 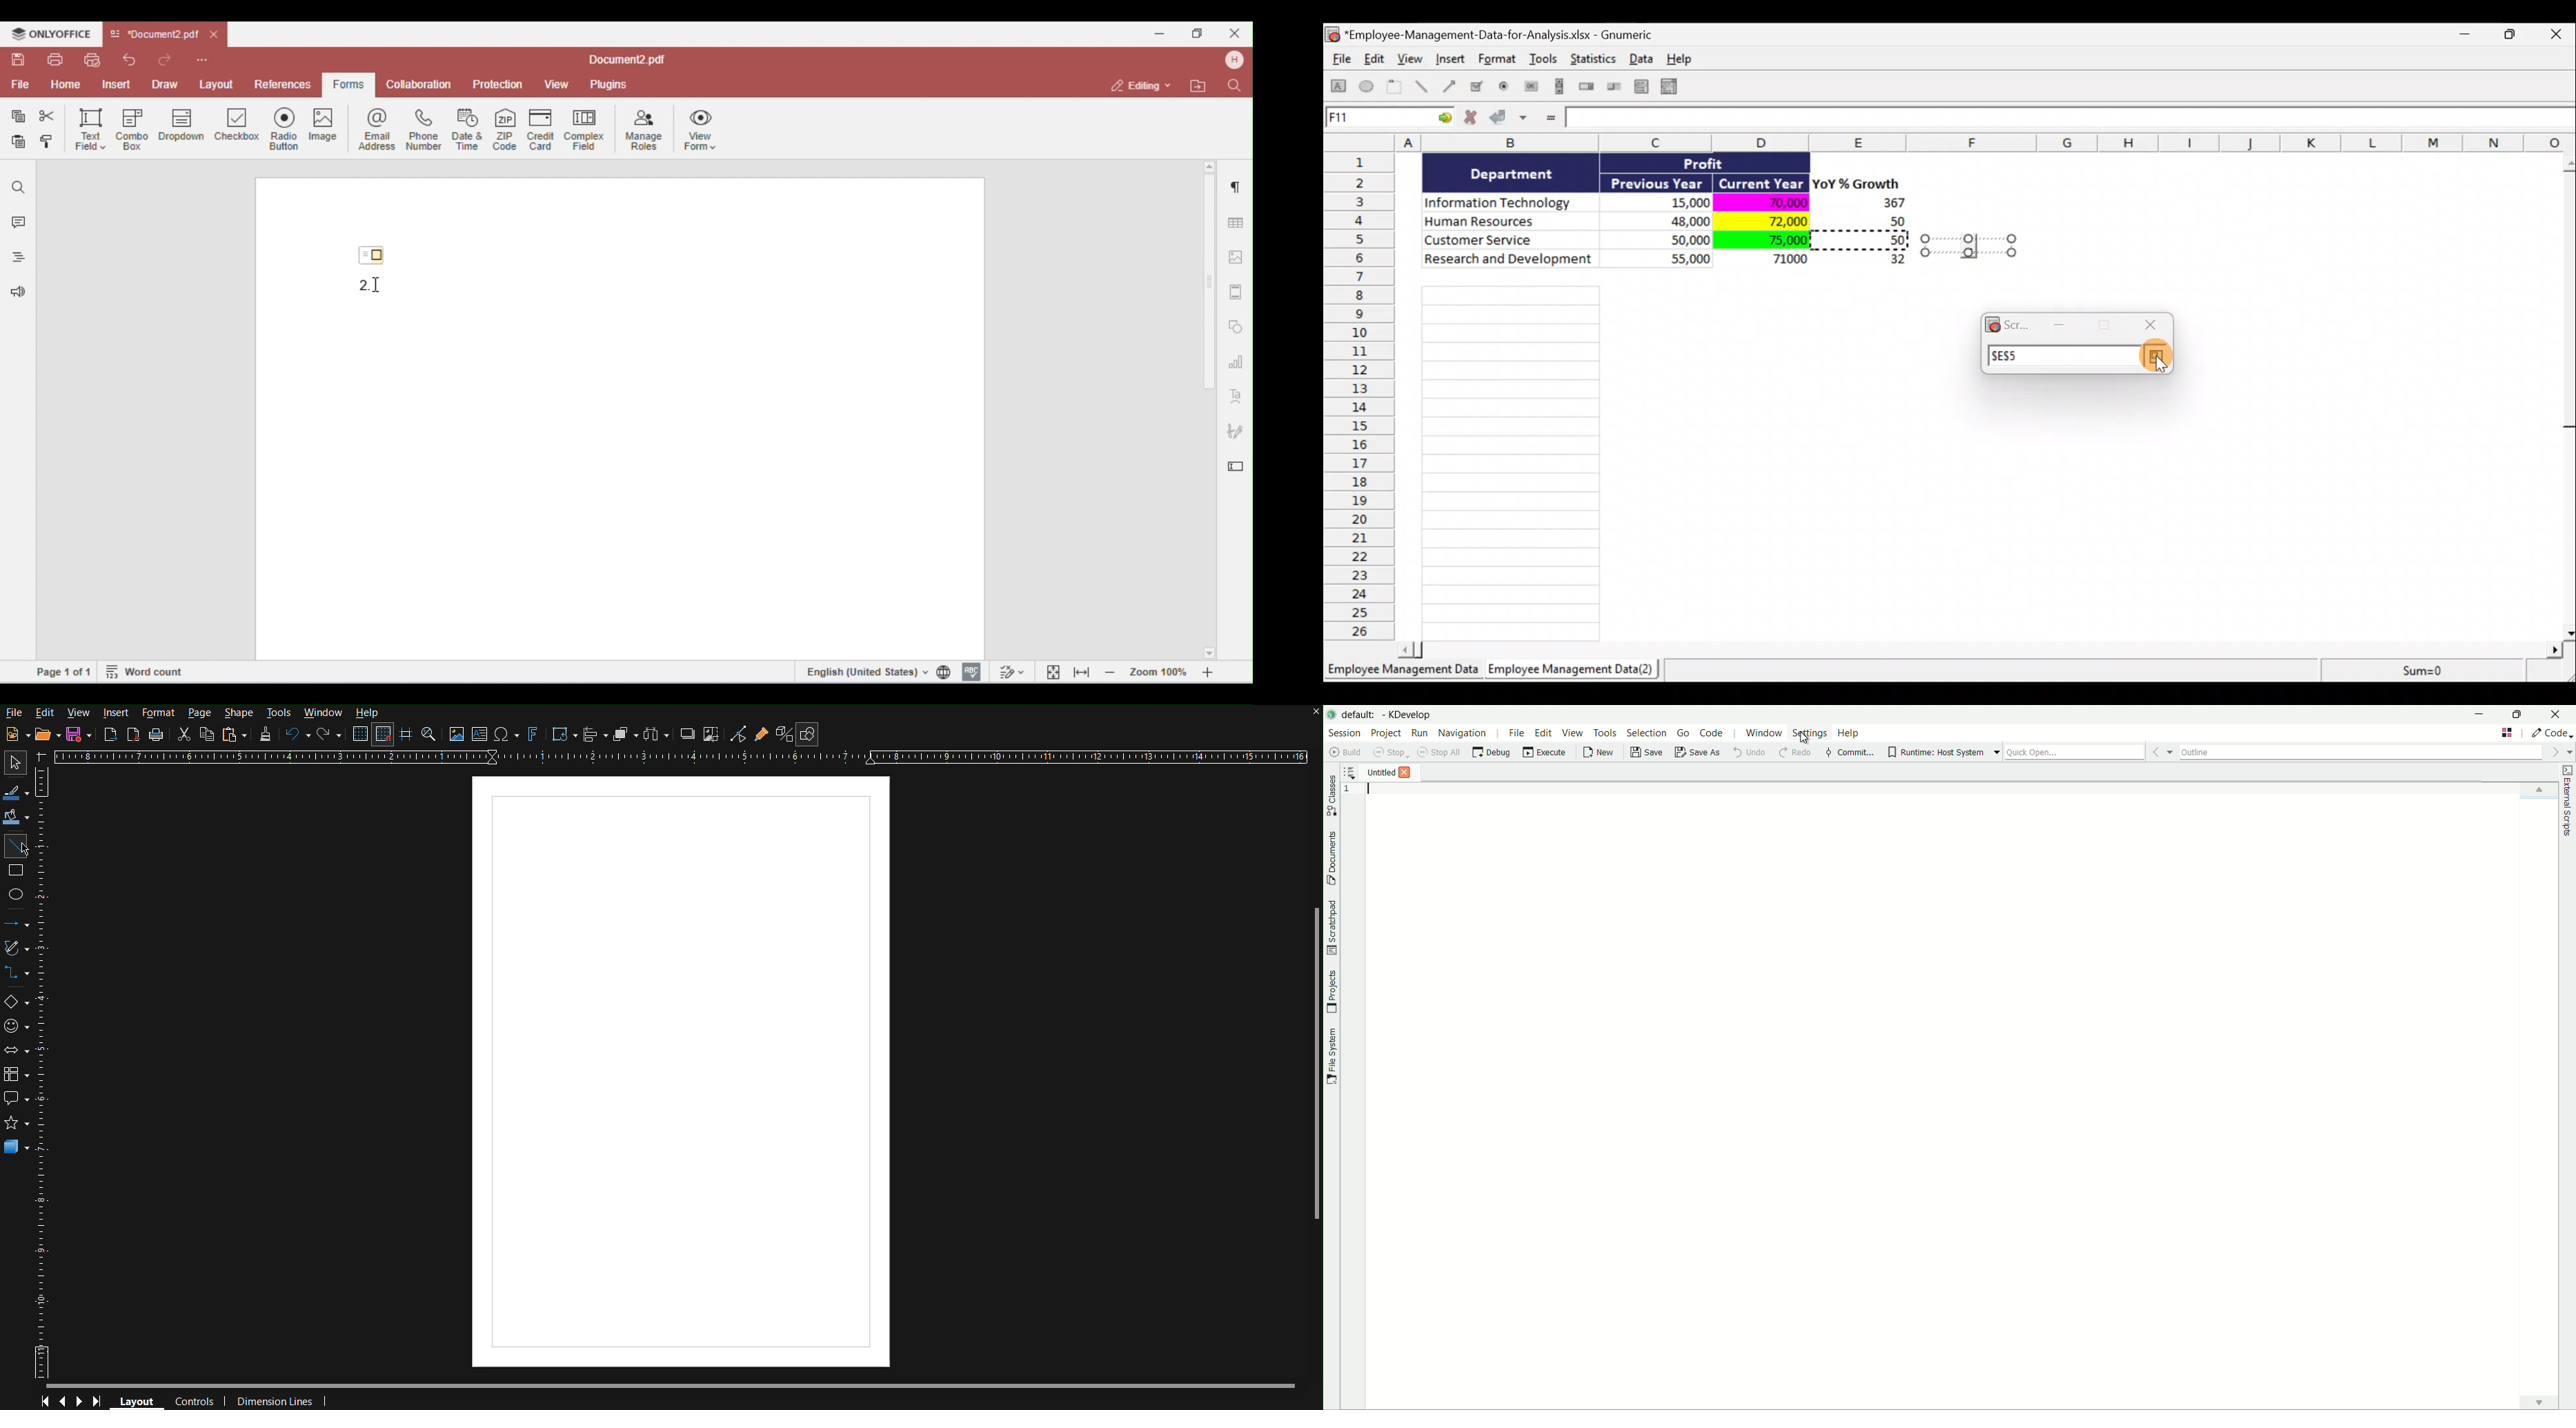 I want to click on Guidelines while moving, so click(x=407, y=734).